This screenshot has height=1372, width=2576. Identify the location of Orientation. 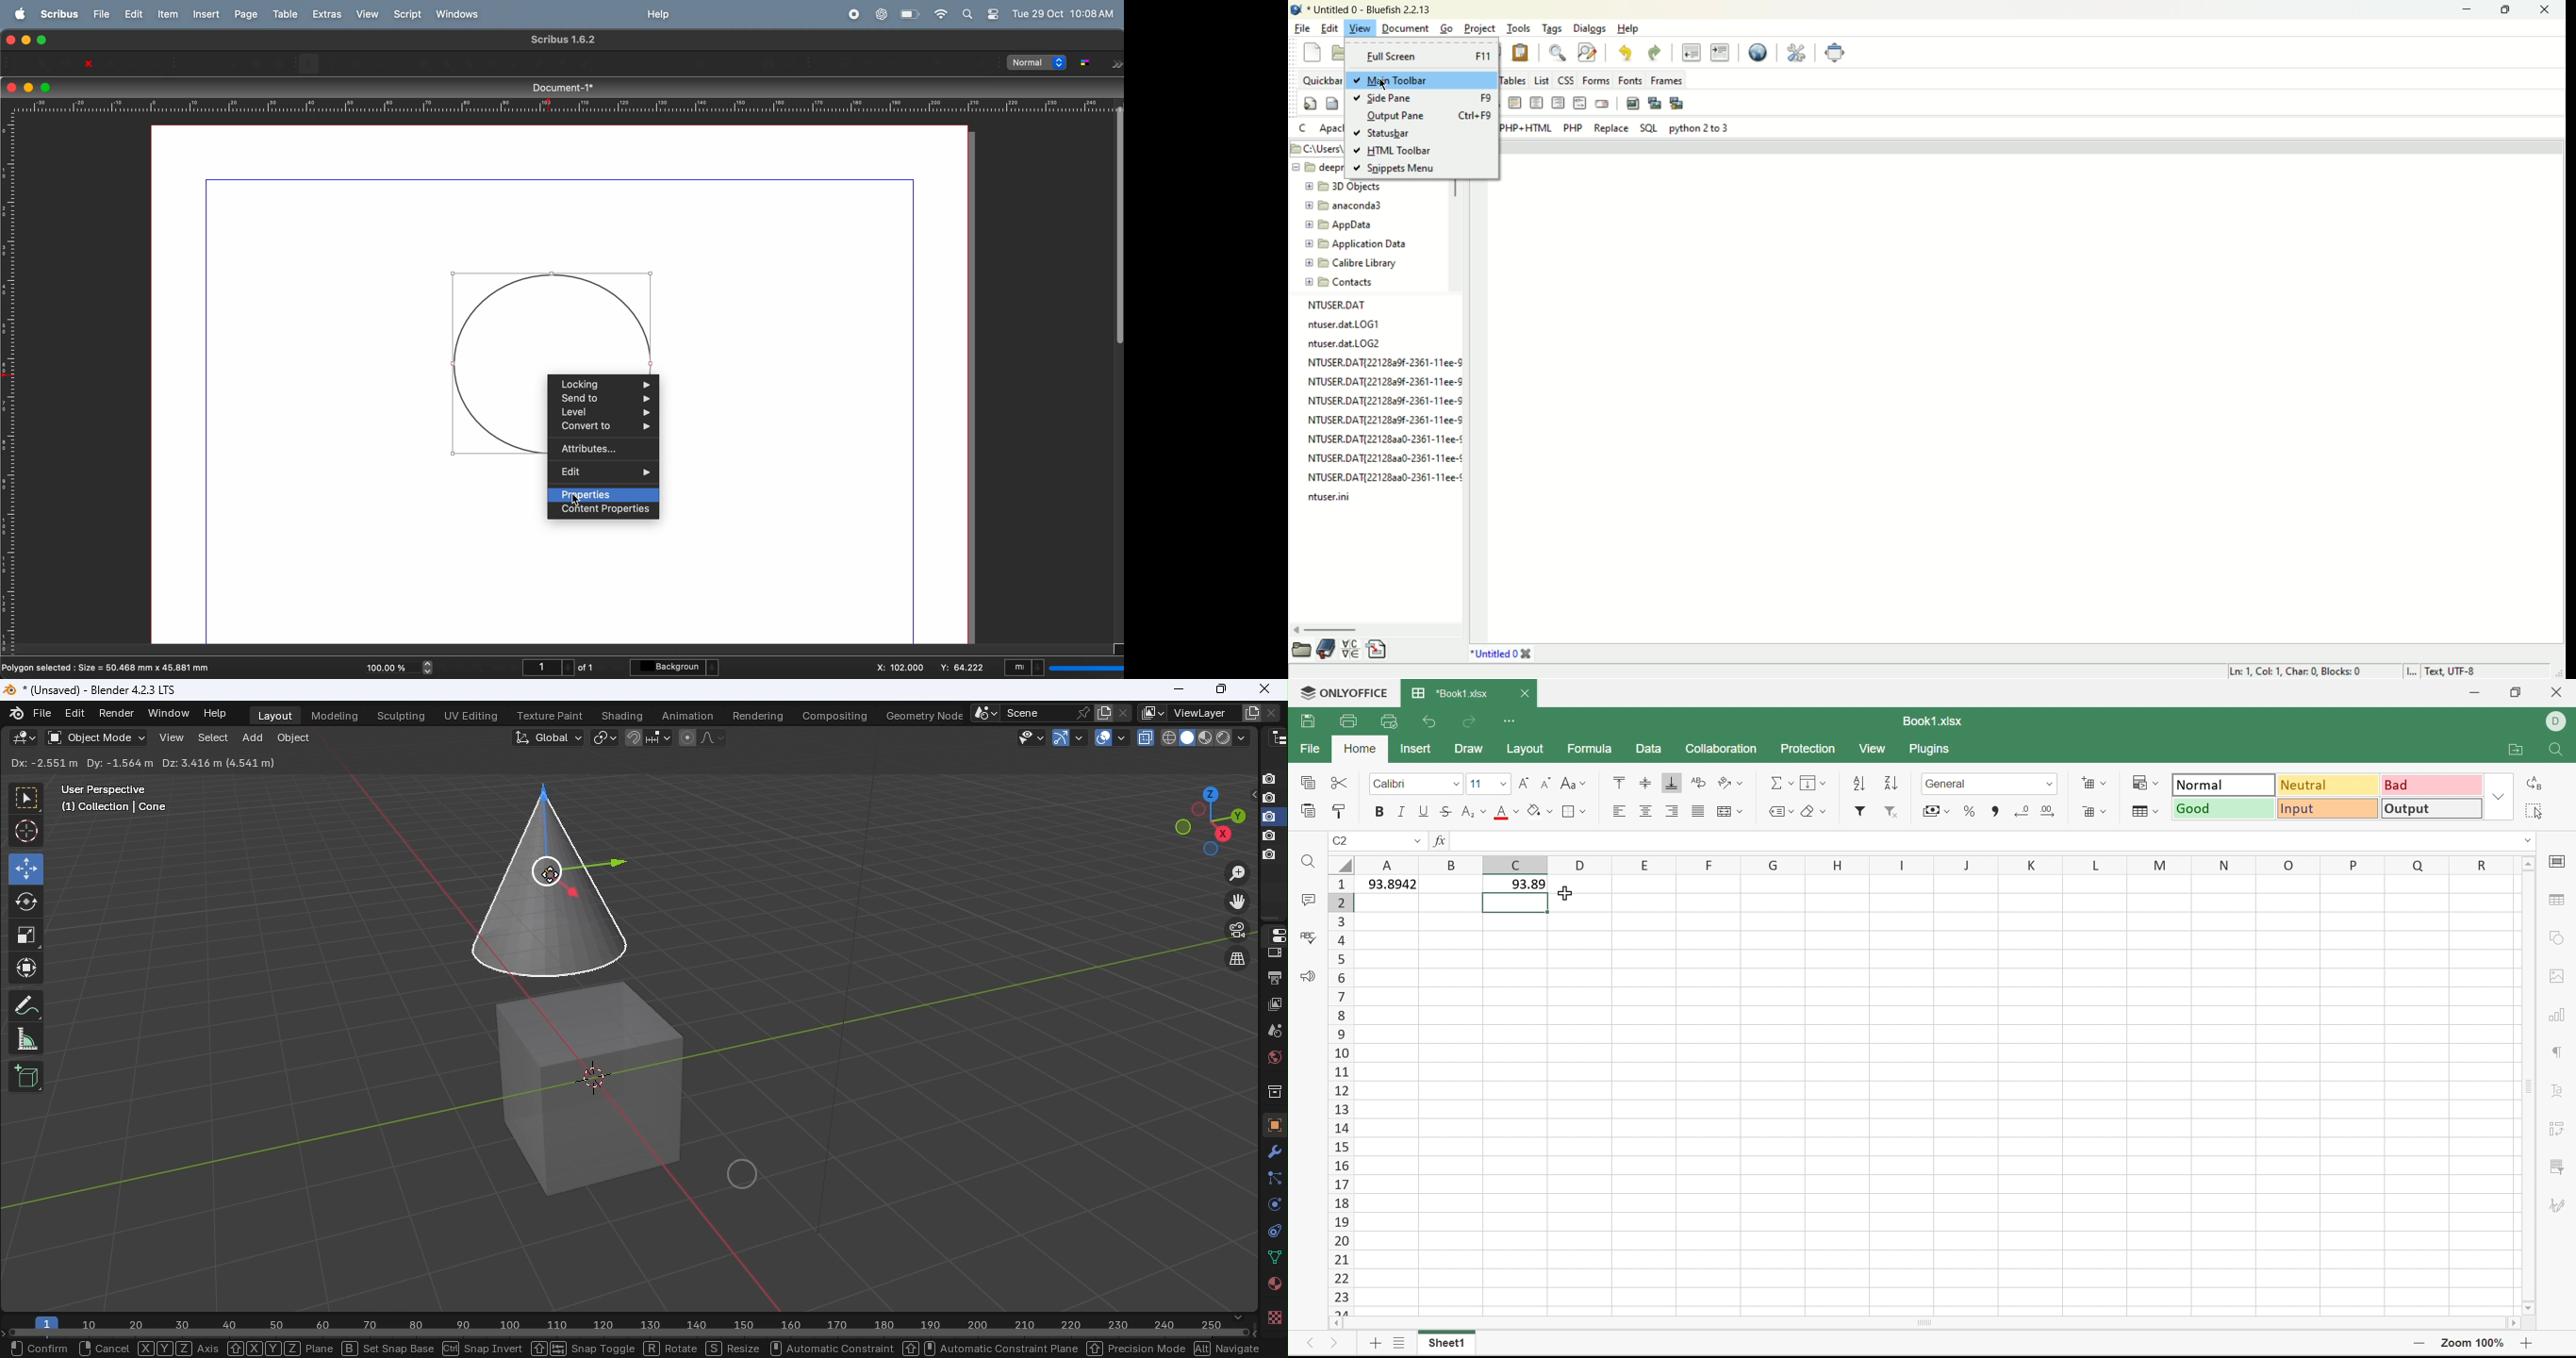
(1727, 783).